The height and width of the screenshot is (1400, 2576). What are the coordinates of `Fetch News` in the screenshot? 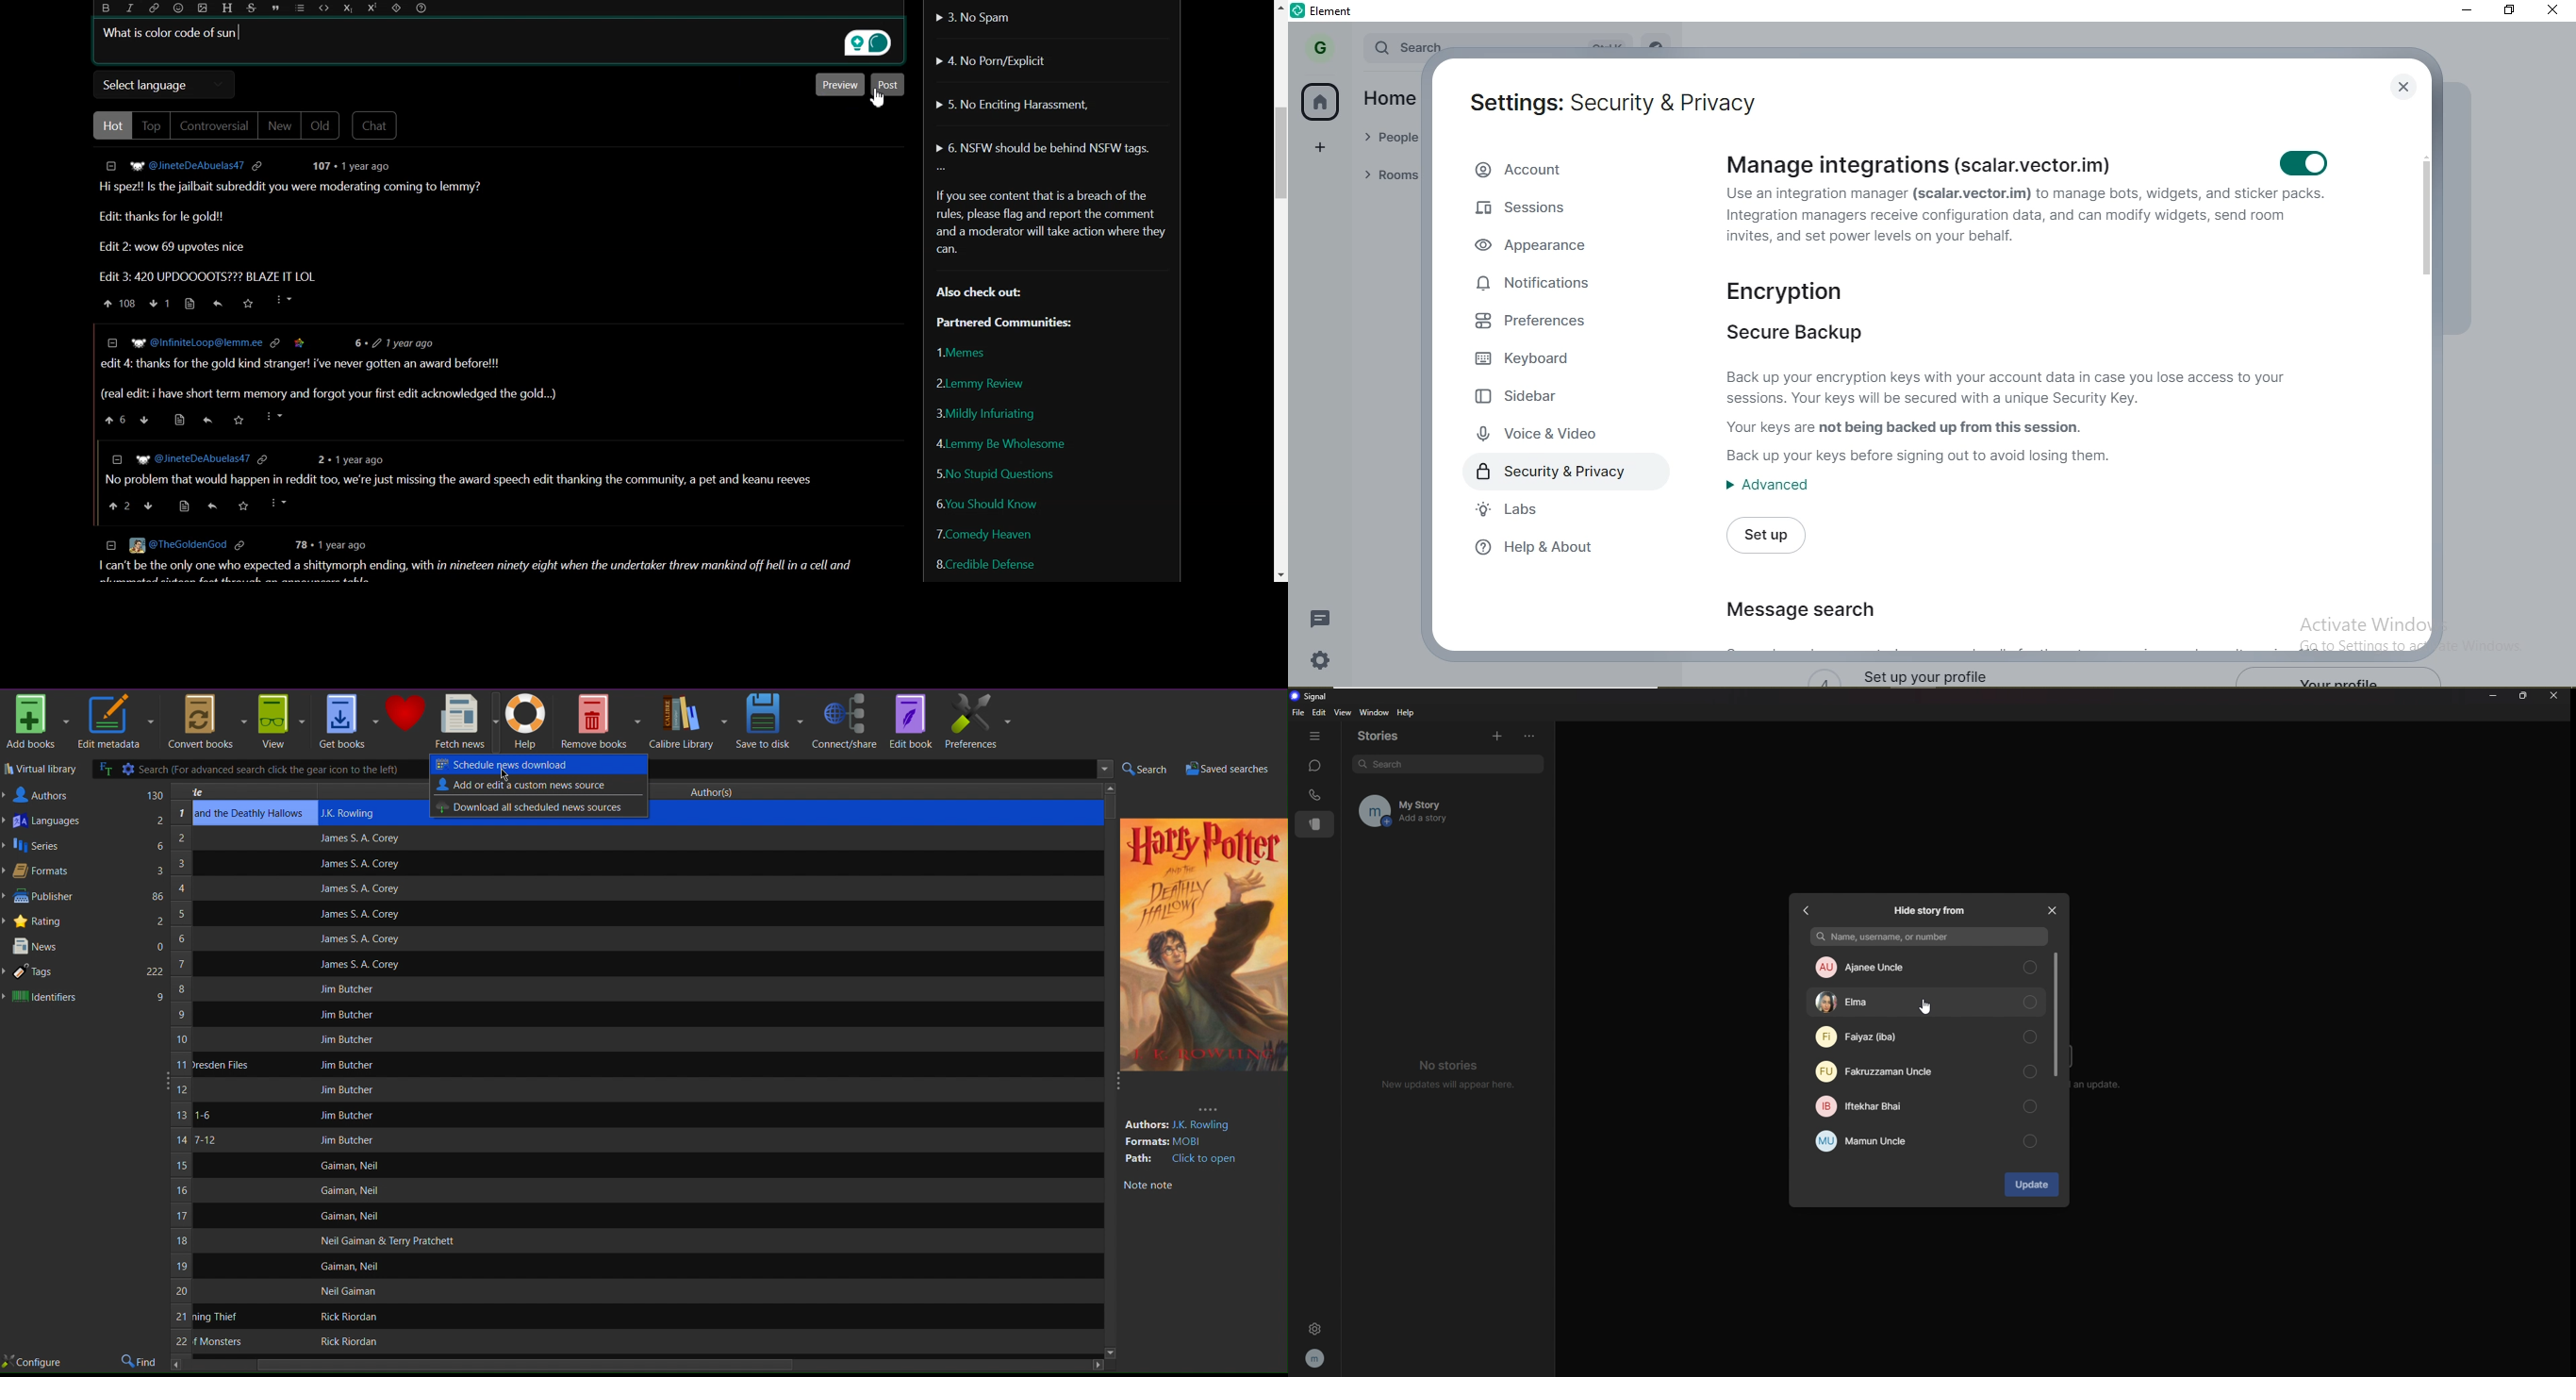 It's located at (466, 721).